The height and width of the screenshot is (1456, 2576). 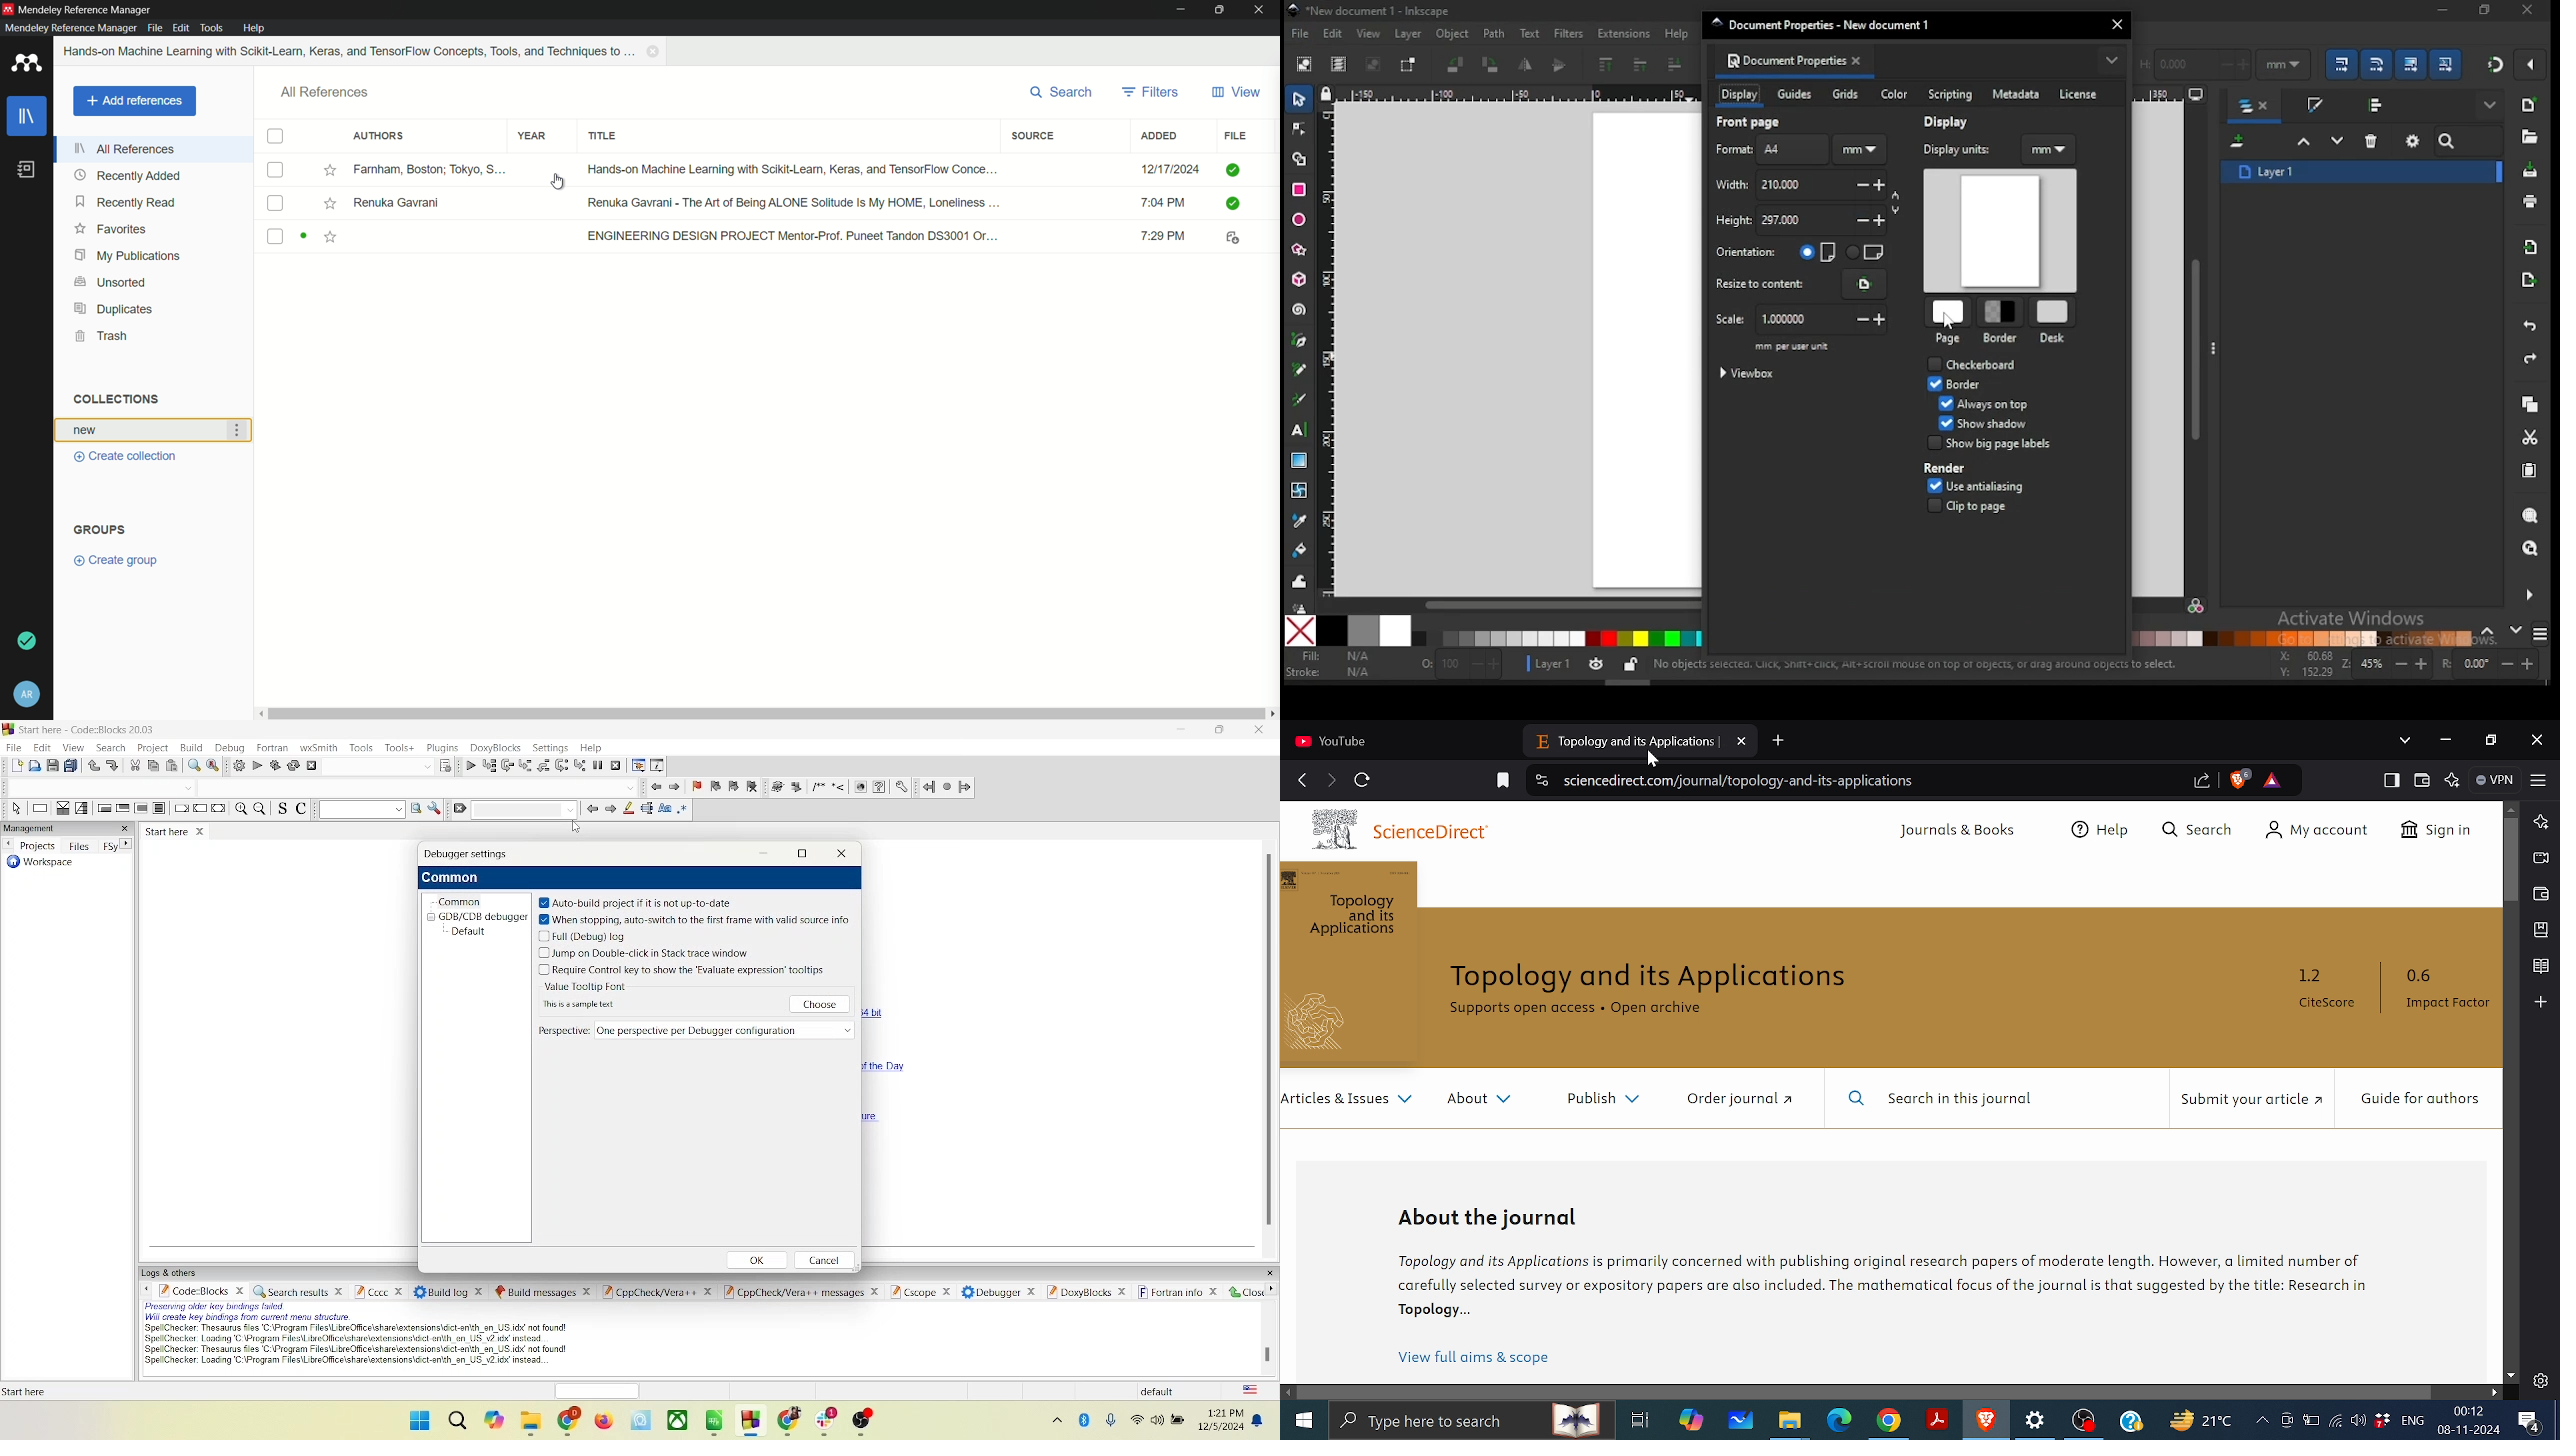 I want to click on trash, so click(x=103, y=337).